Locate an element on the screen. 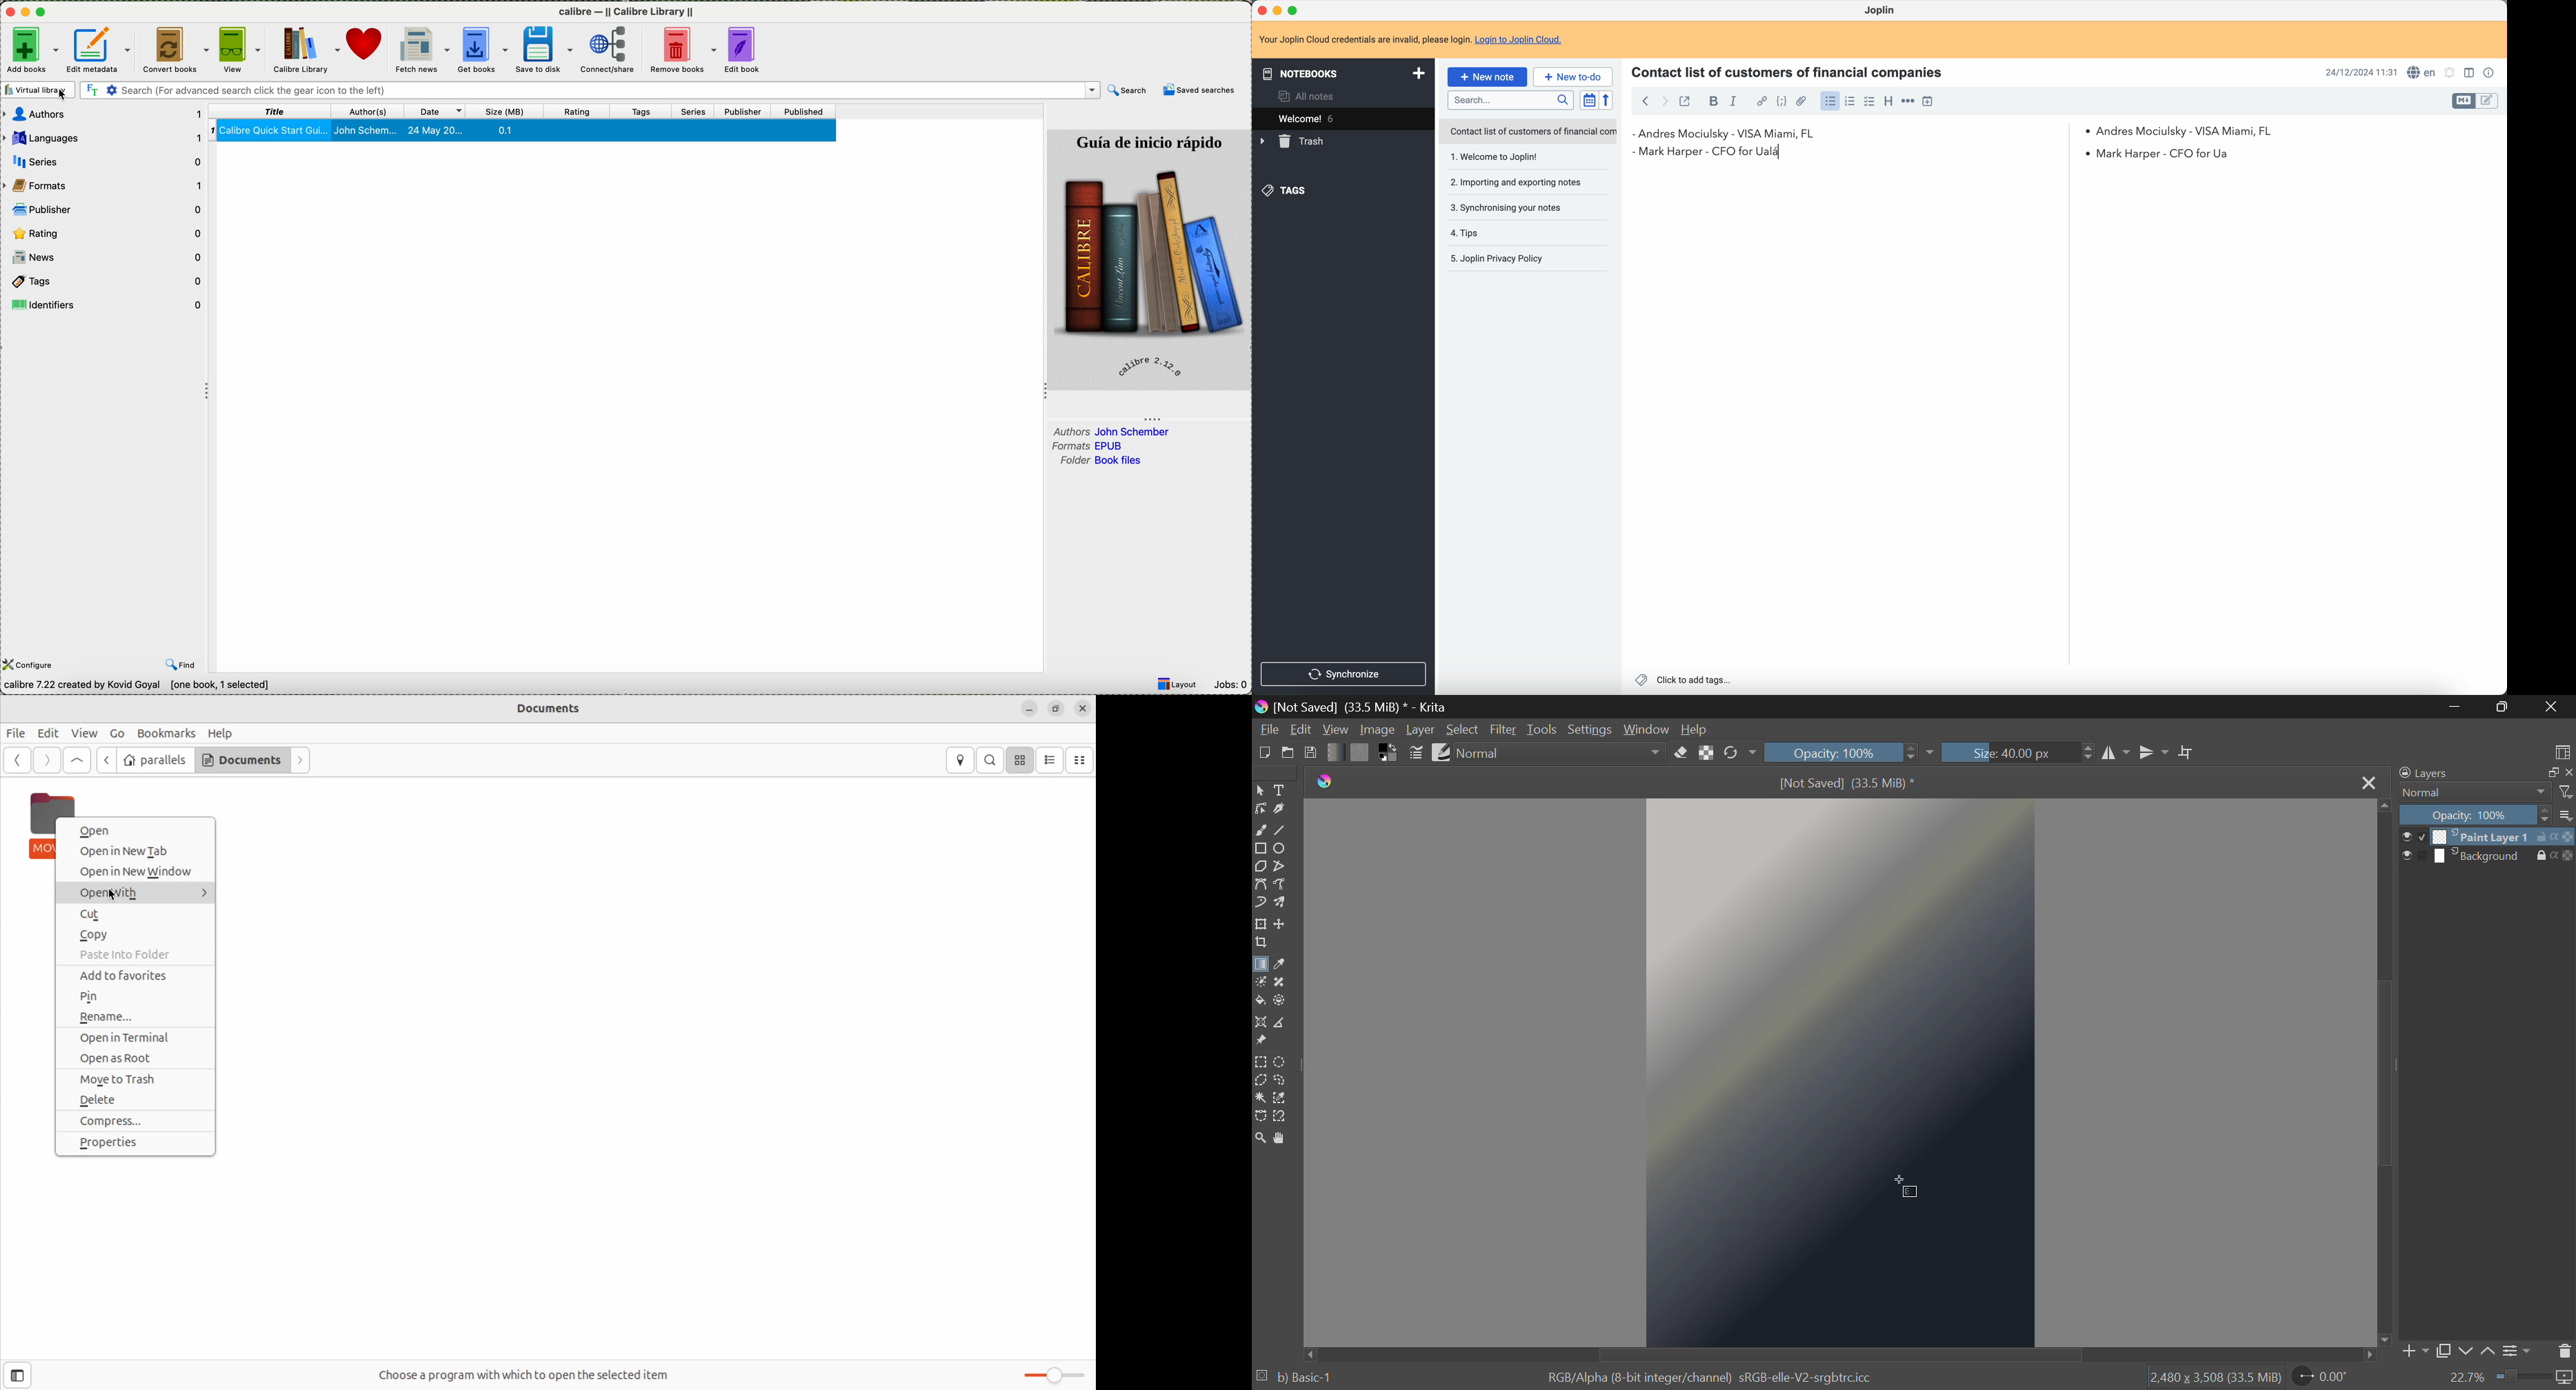 This screenshot has height=1400, width=2576. click on new note is located at coordinates (1488, 77).